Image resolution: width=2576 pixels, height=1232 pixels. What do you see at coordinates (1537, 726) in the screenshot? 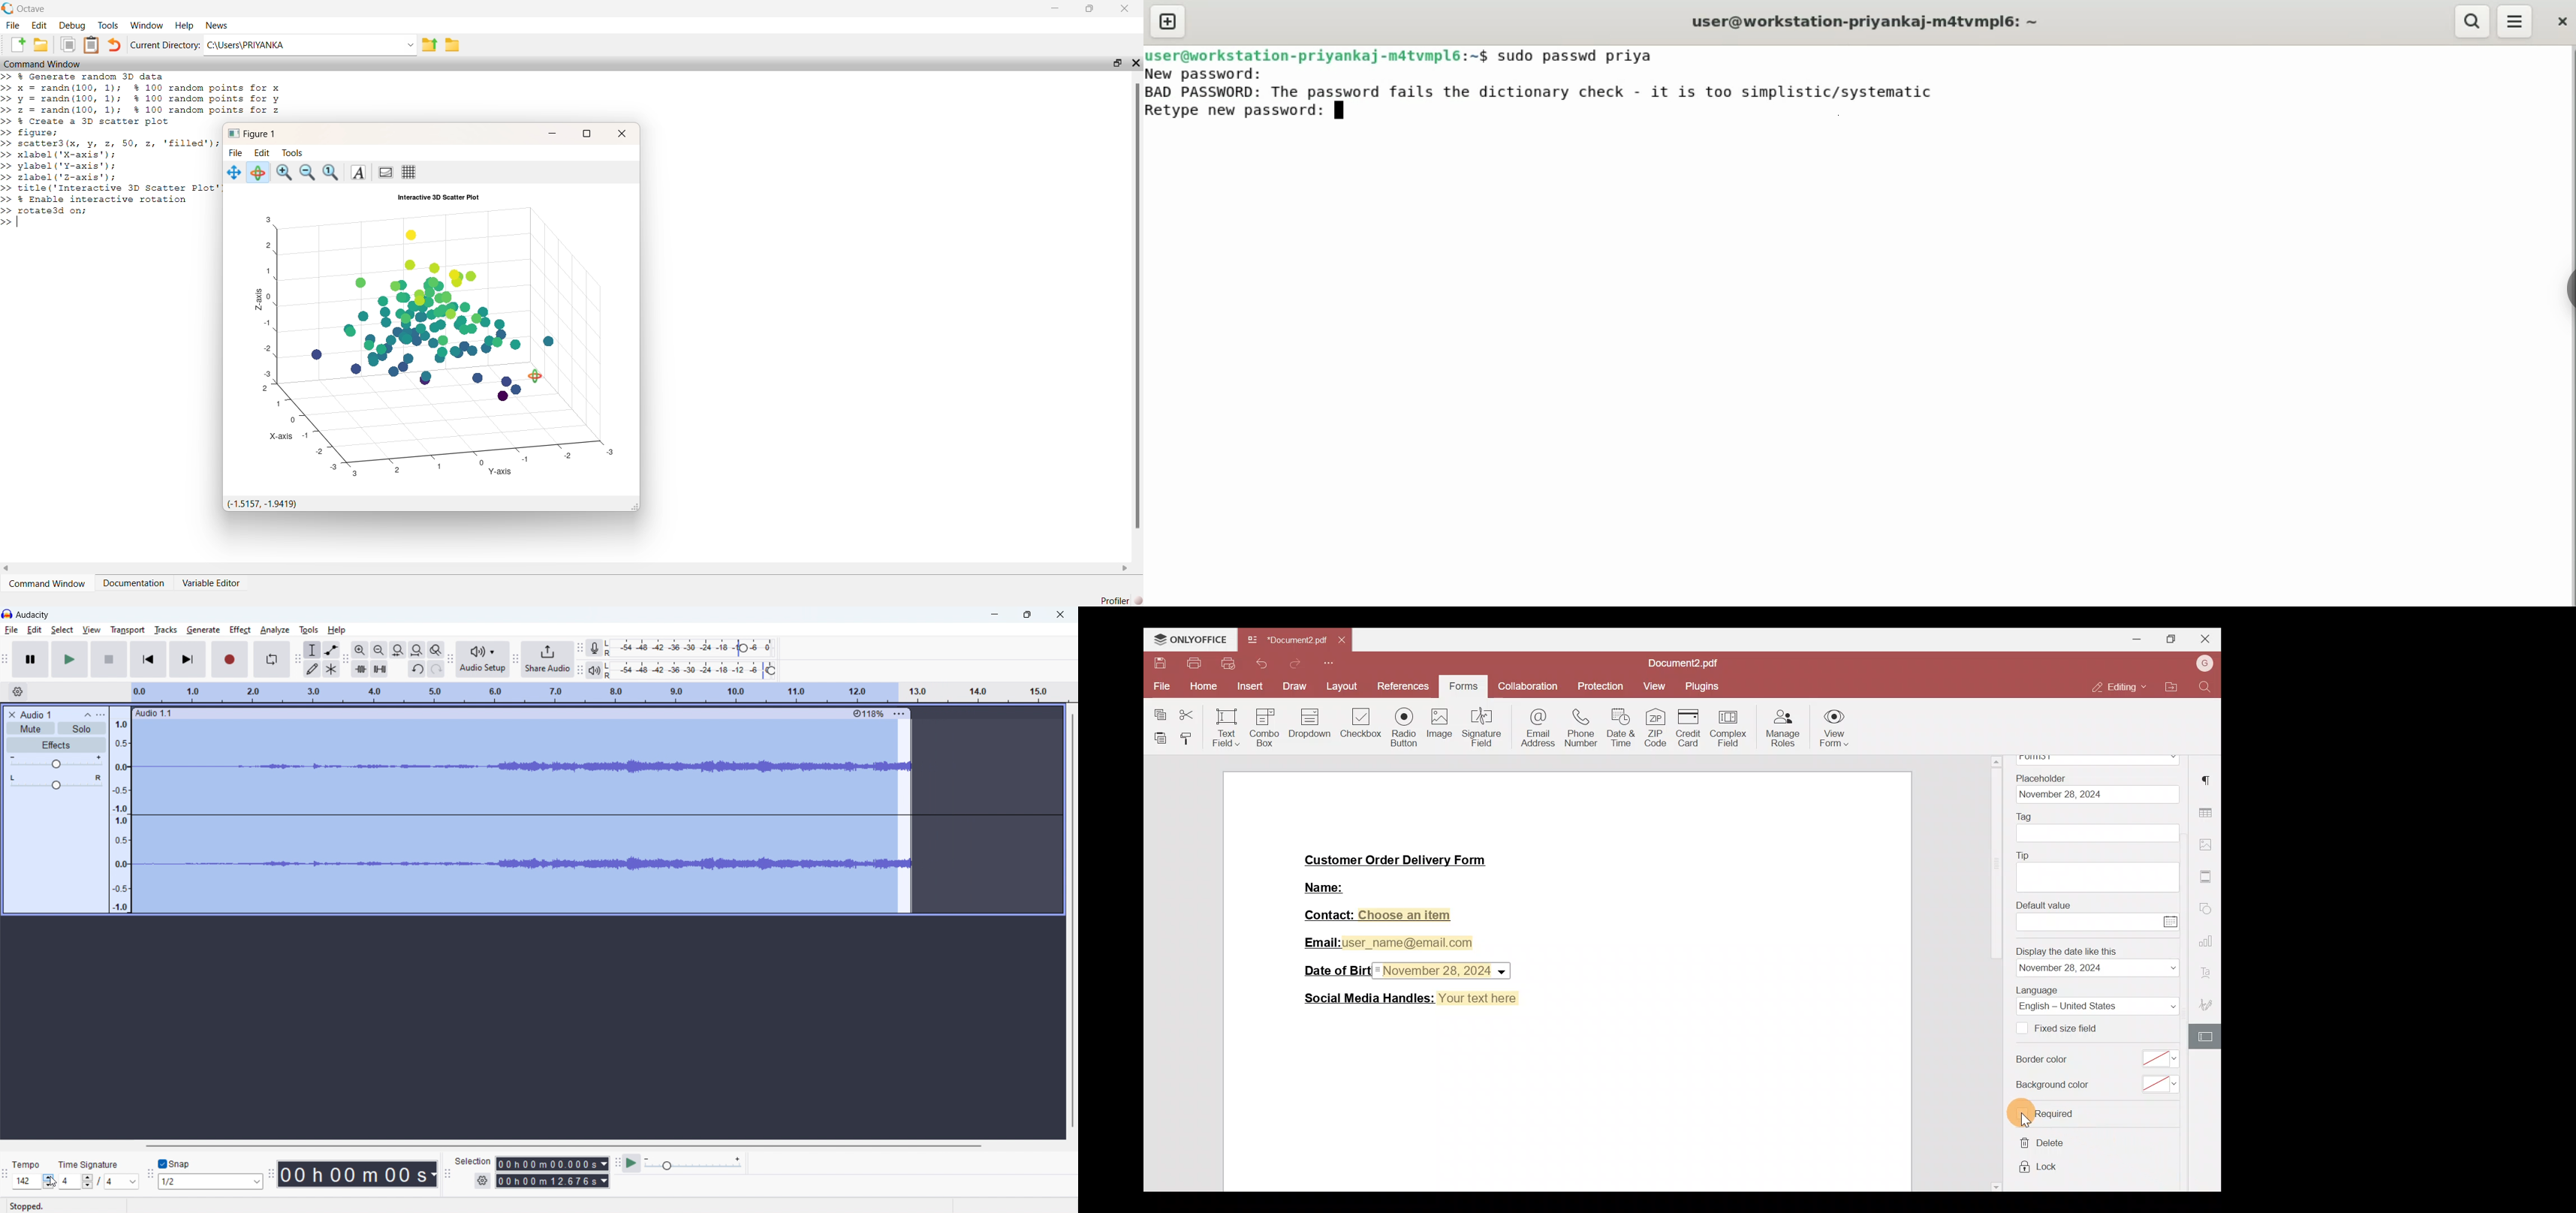
I see `Email address` at bounding box center [1537, 726].